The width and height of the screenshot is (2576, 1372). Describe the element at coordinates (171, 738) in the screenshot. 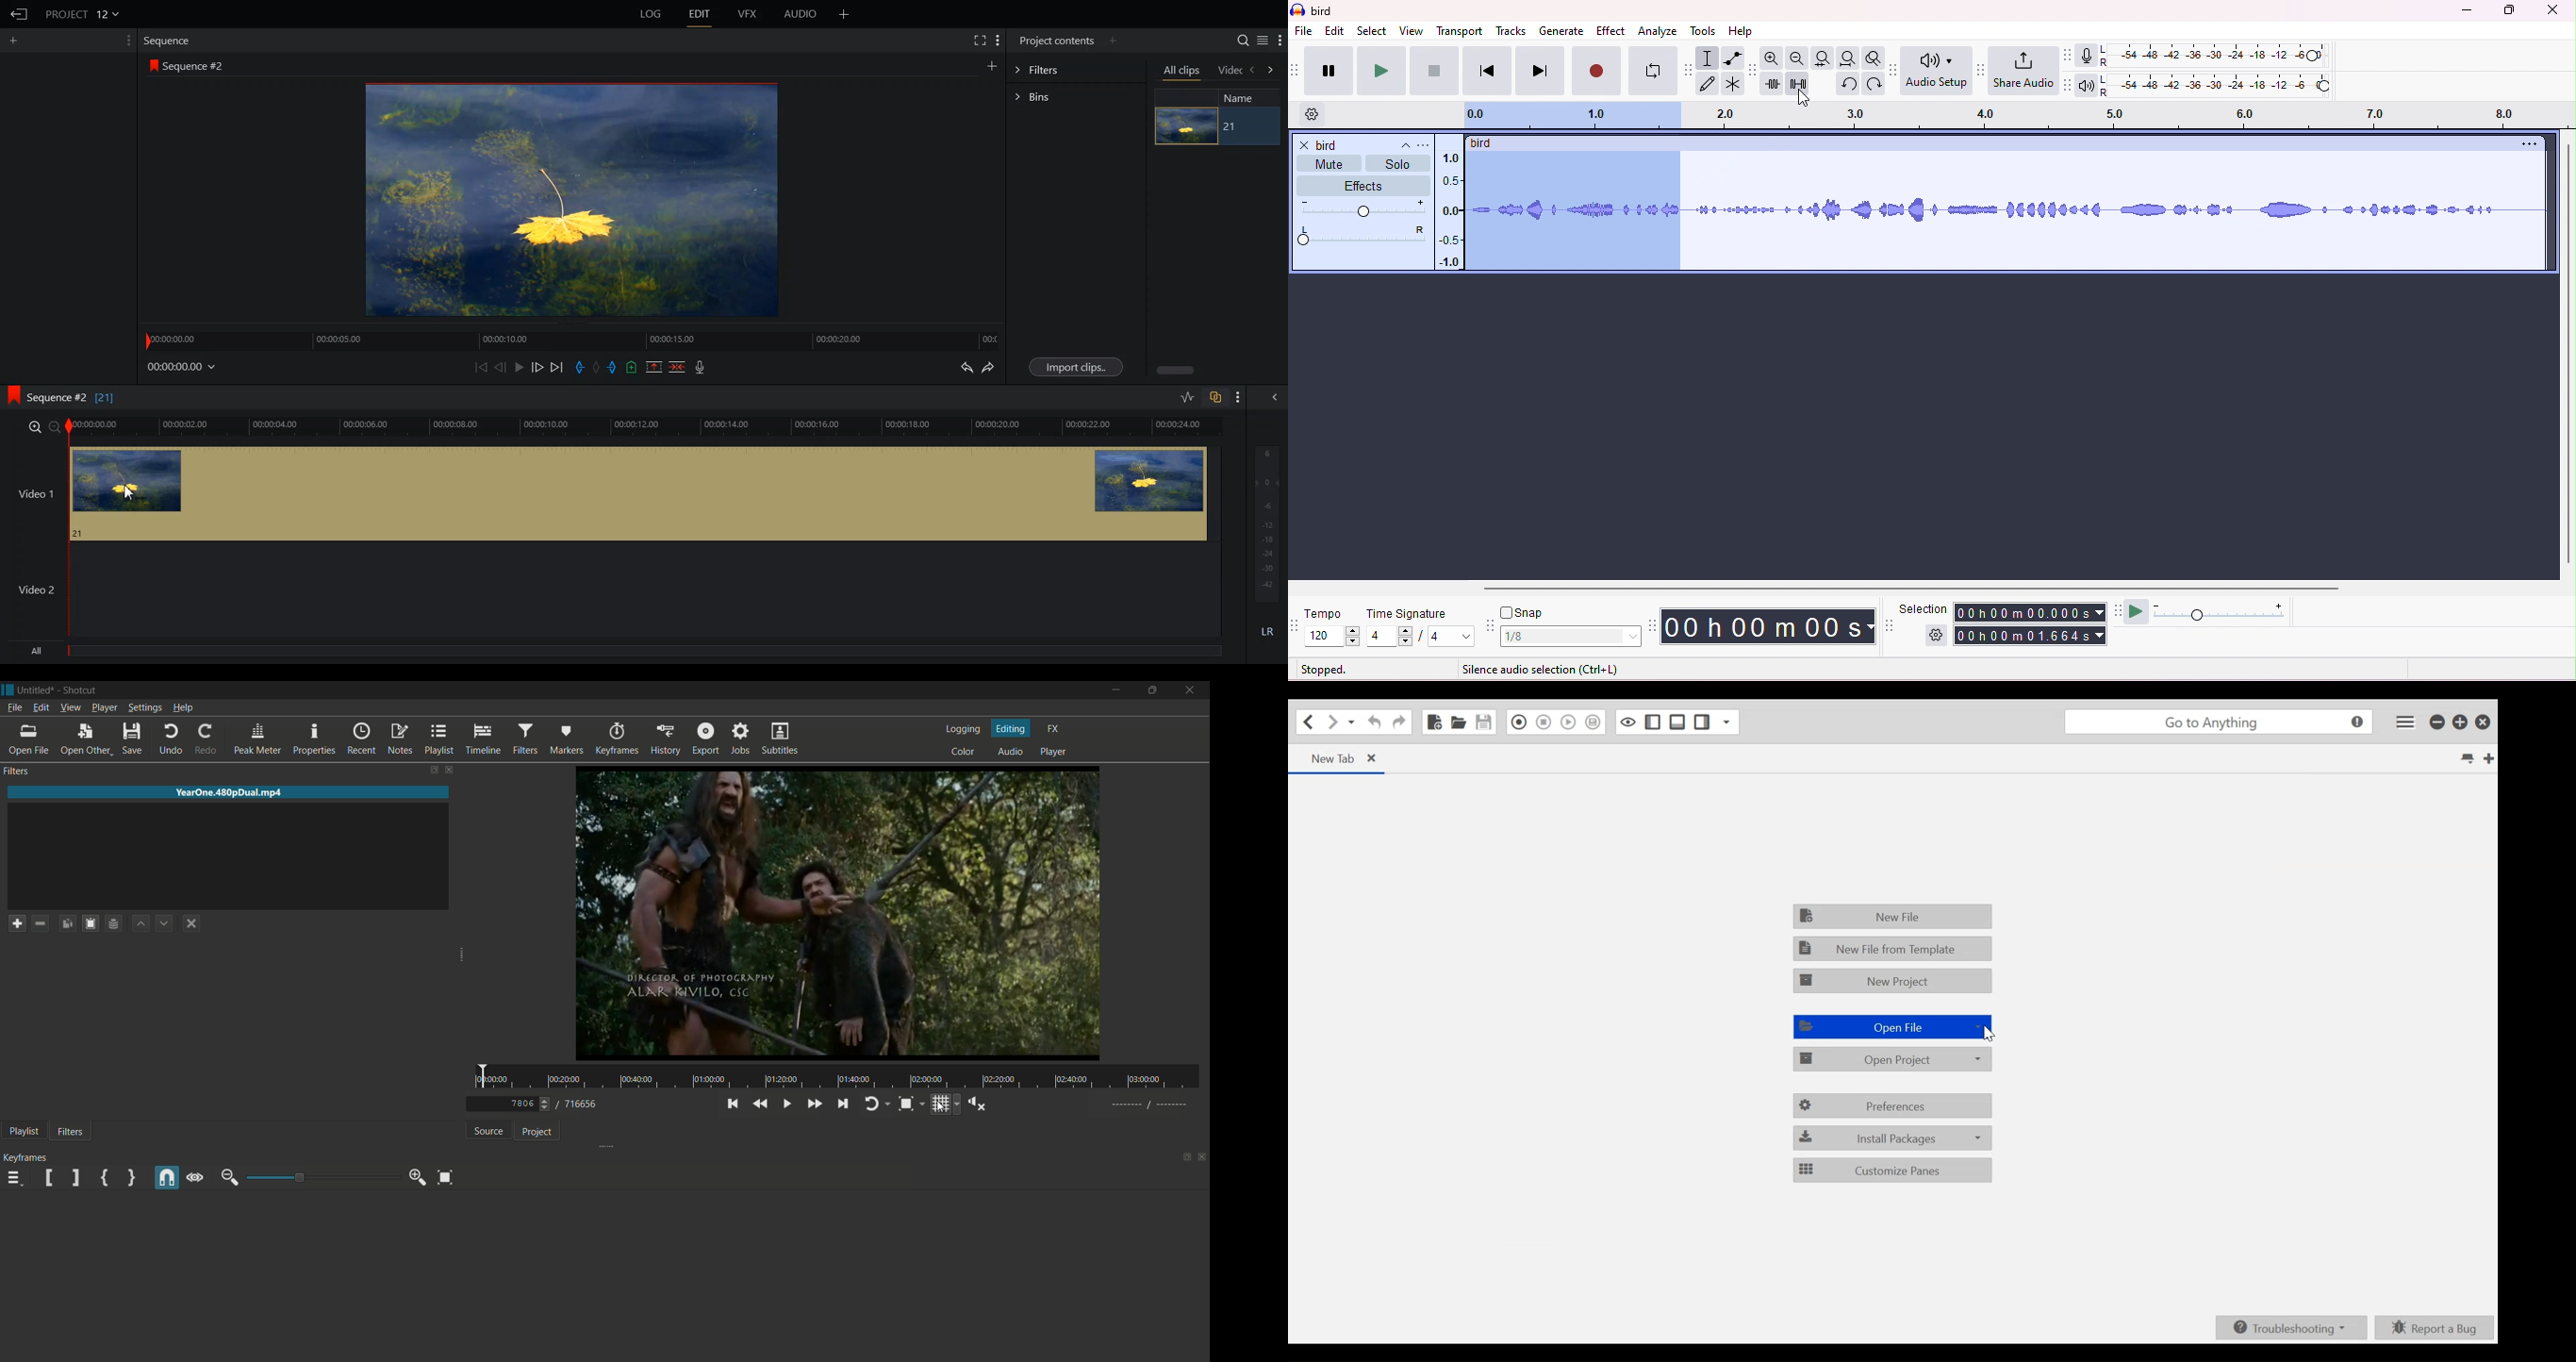

I see `undo` at that location.